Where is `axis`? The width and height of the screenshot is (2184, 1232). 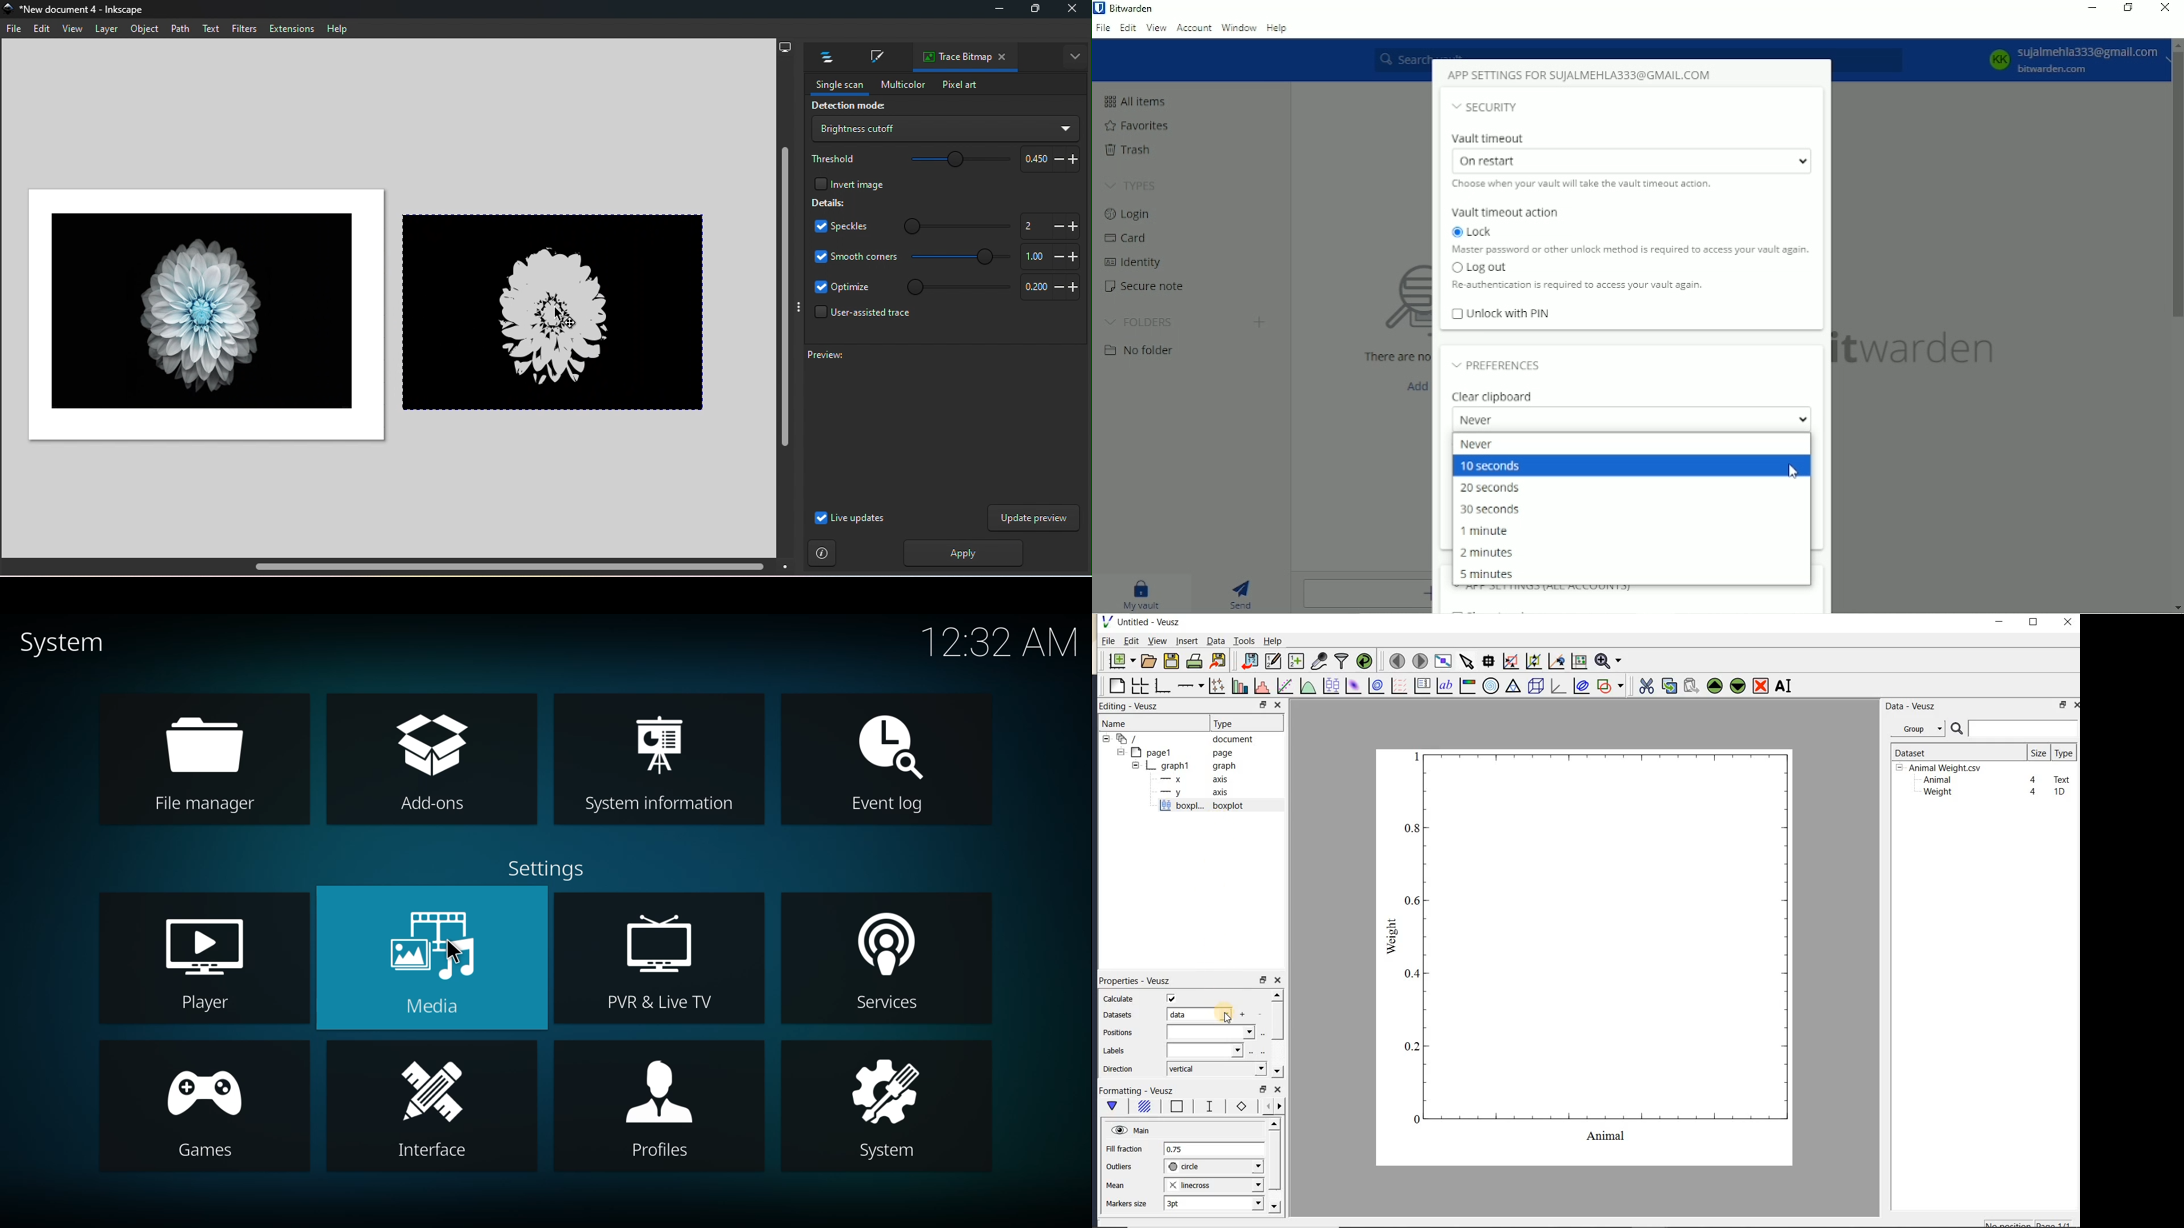 axis is located at coordinates (1191, 779).